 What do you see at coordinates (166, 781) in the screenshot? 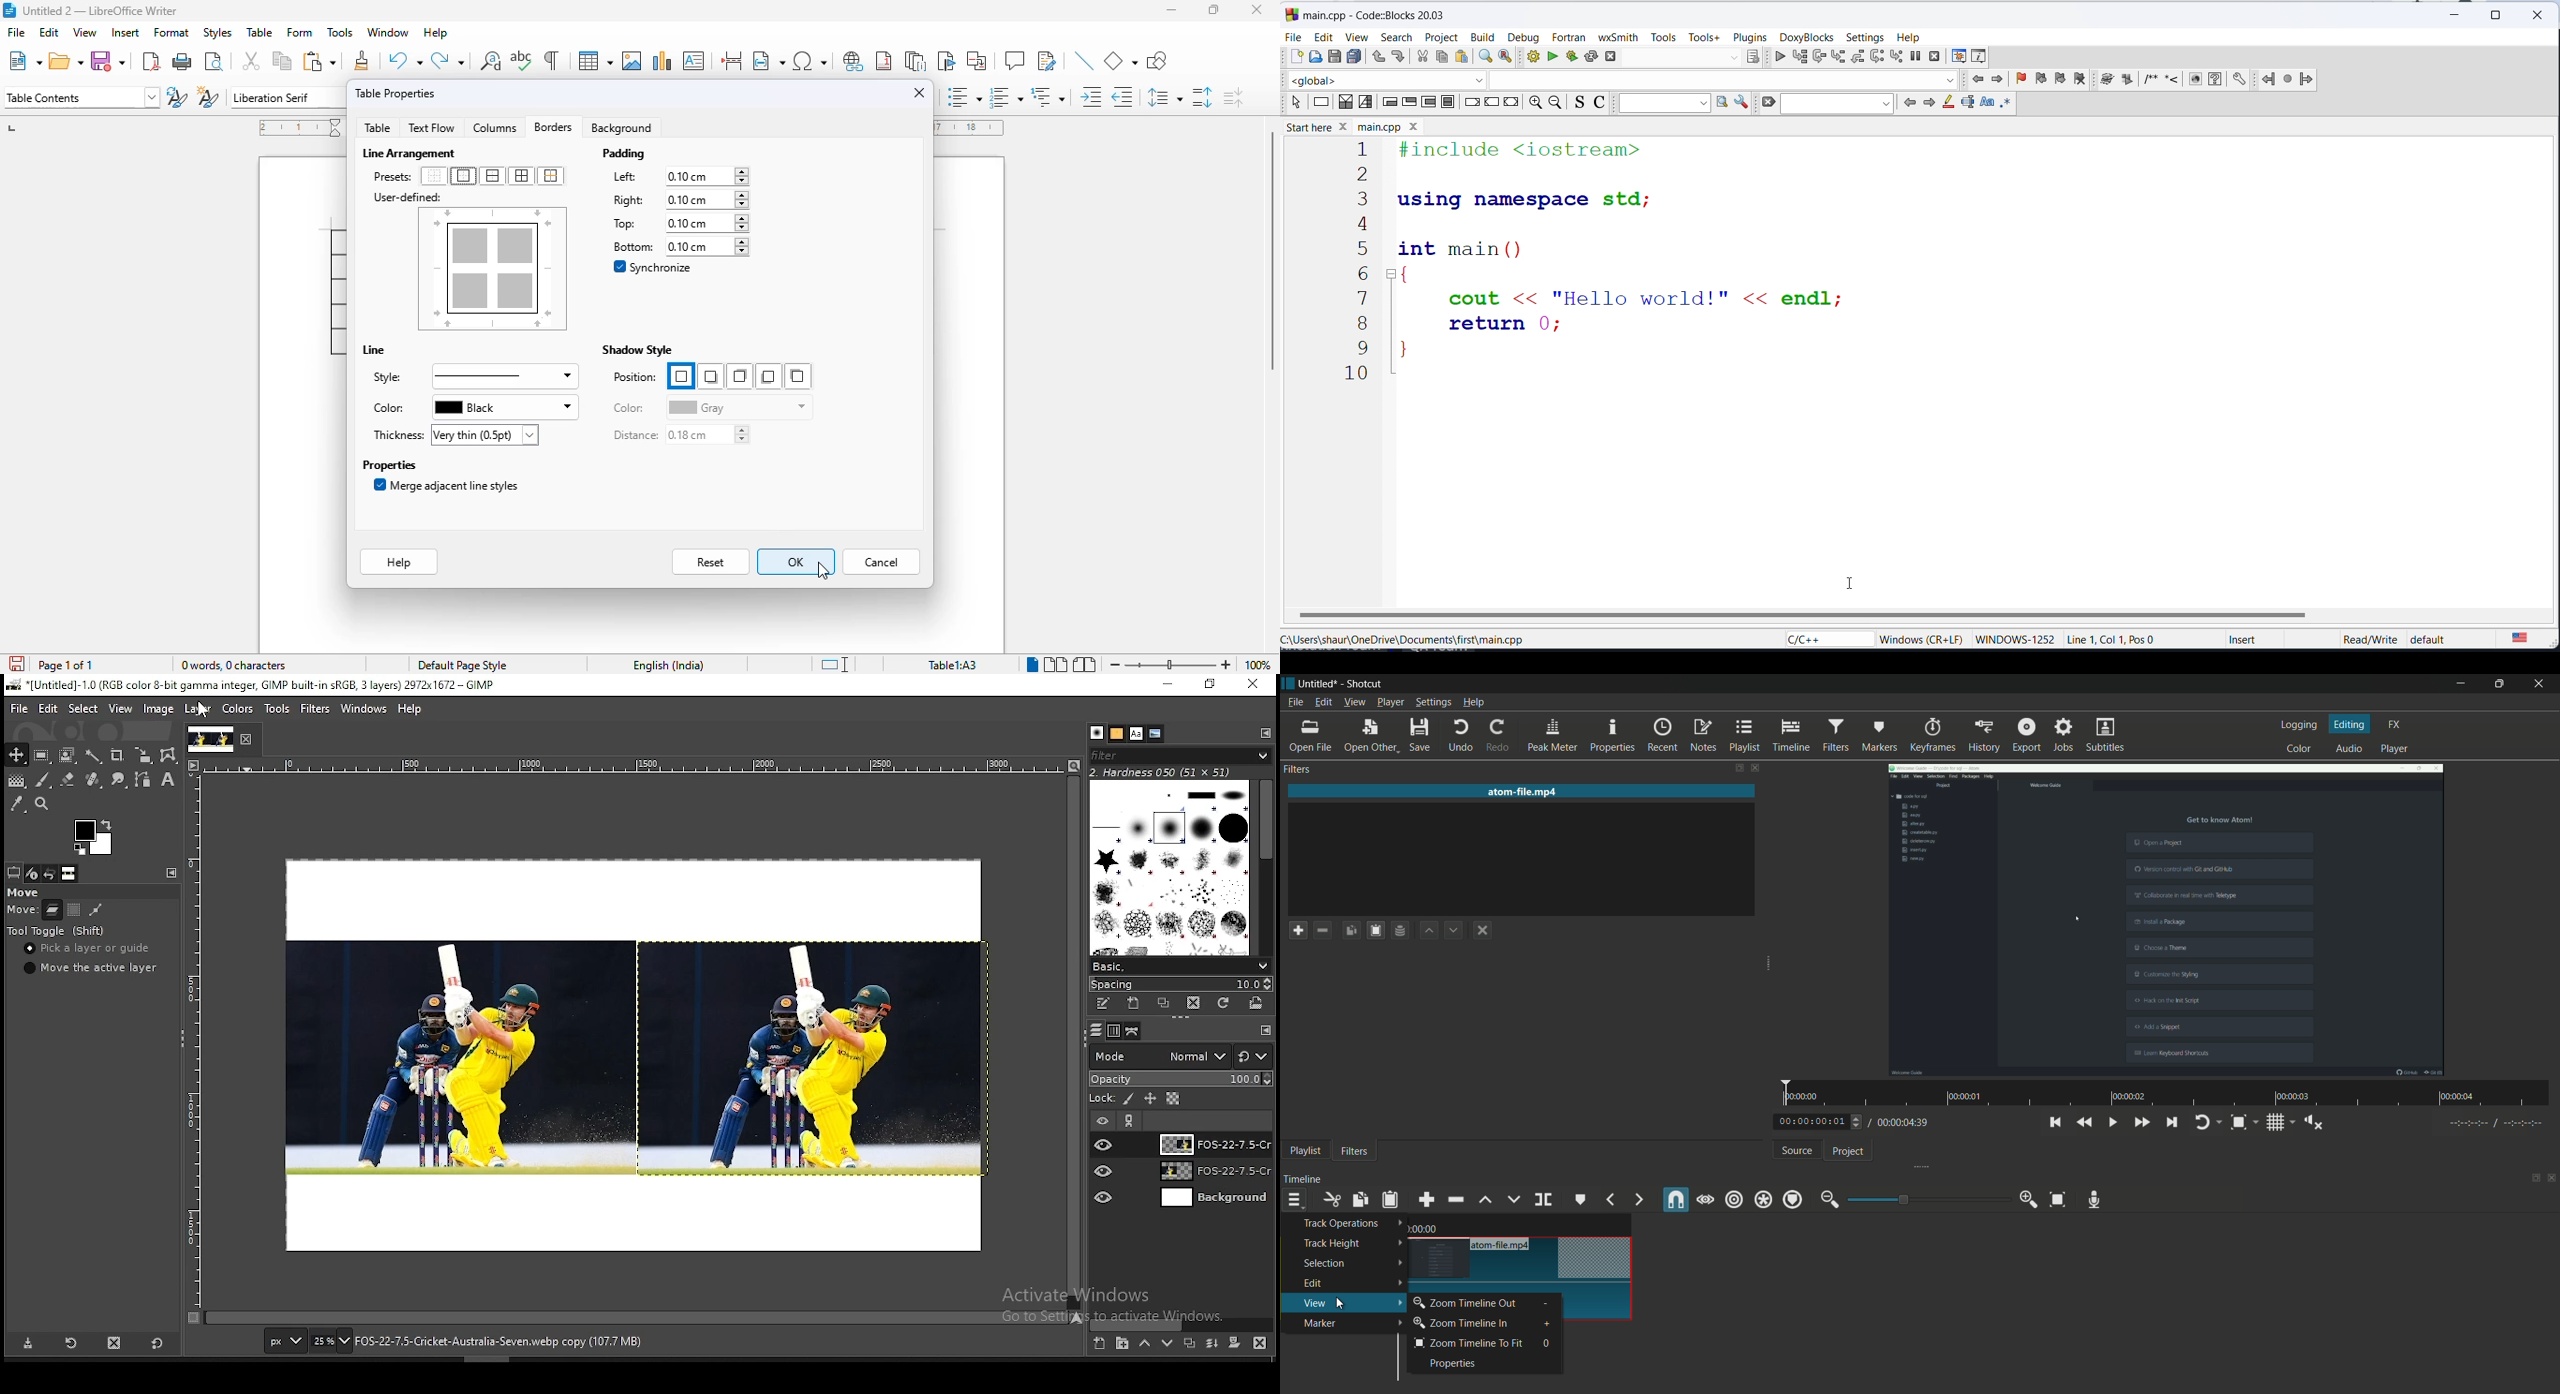
I see `text tool` at bounding box center [166, 781].